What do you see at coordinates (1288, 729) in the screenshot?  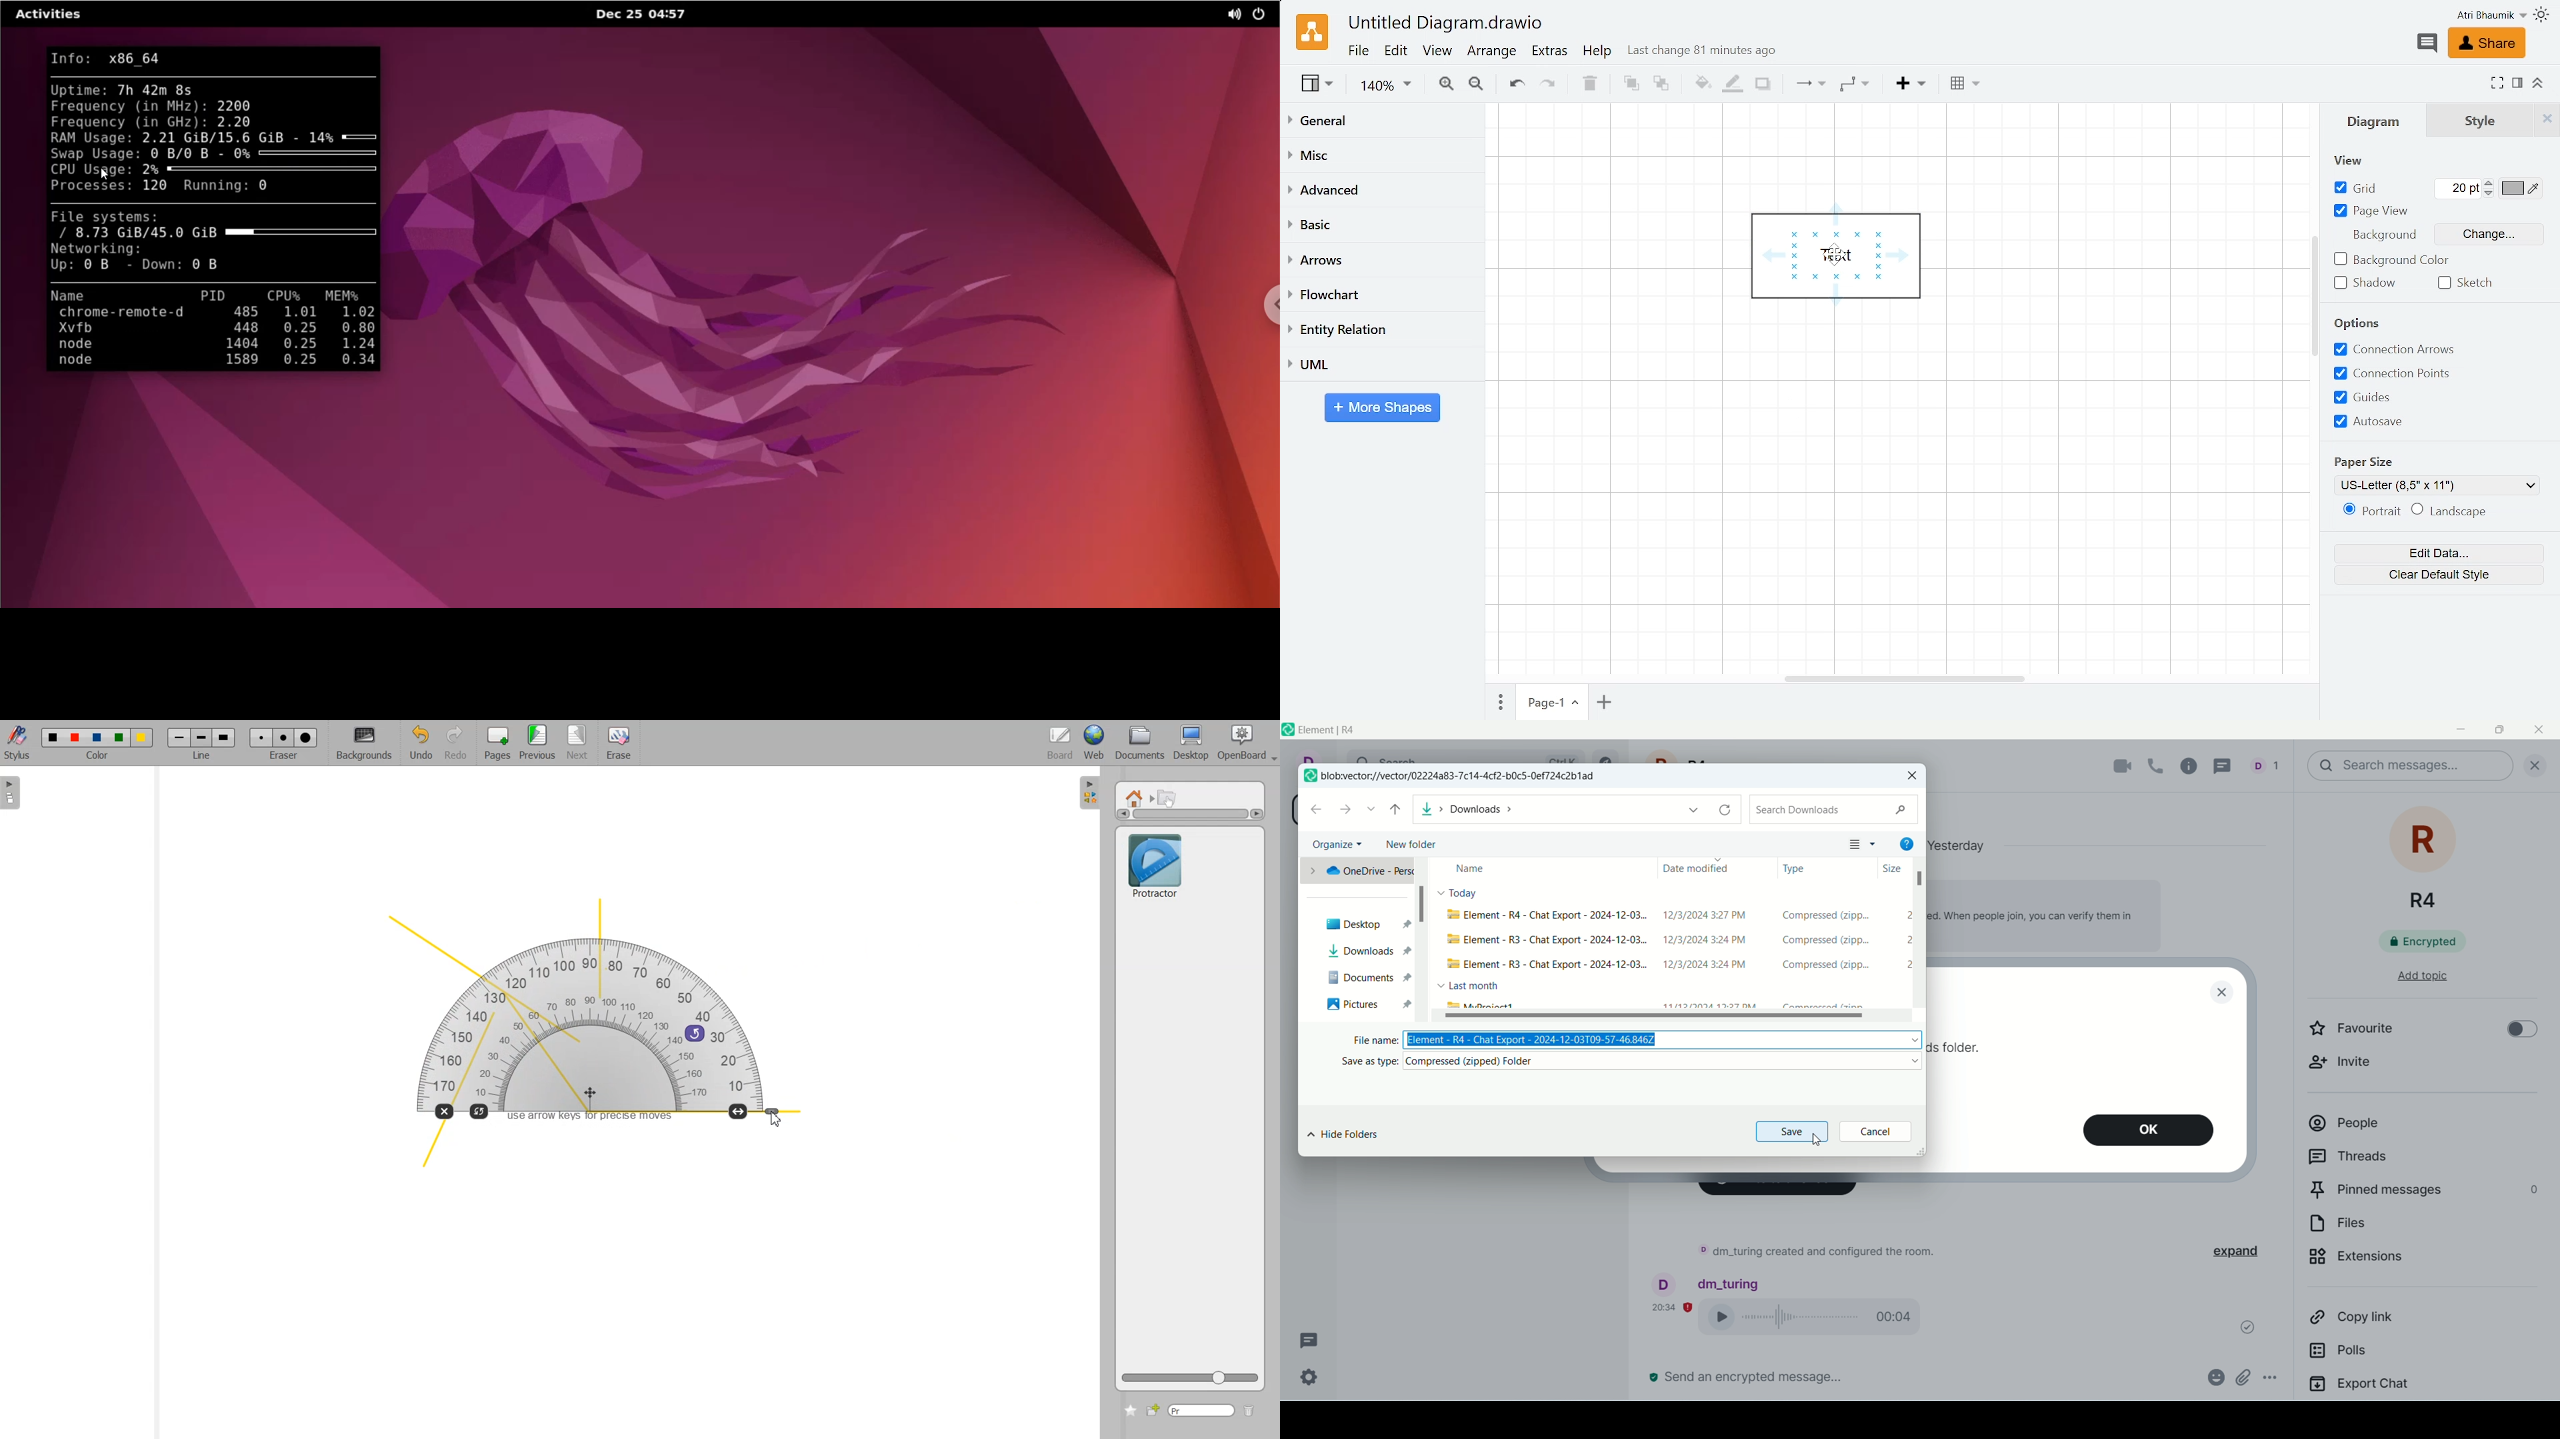 I see `logo` at bounding box center [1288, 729].